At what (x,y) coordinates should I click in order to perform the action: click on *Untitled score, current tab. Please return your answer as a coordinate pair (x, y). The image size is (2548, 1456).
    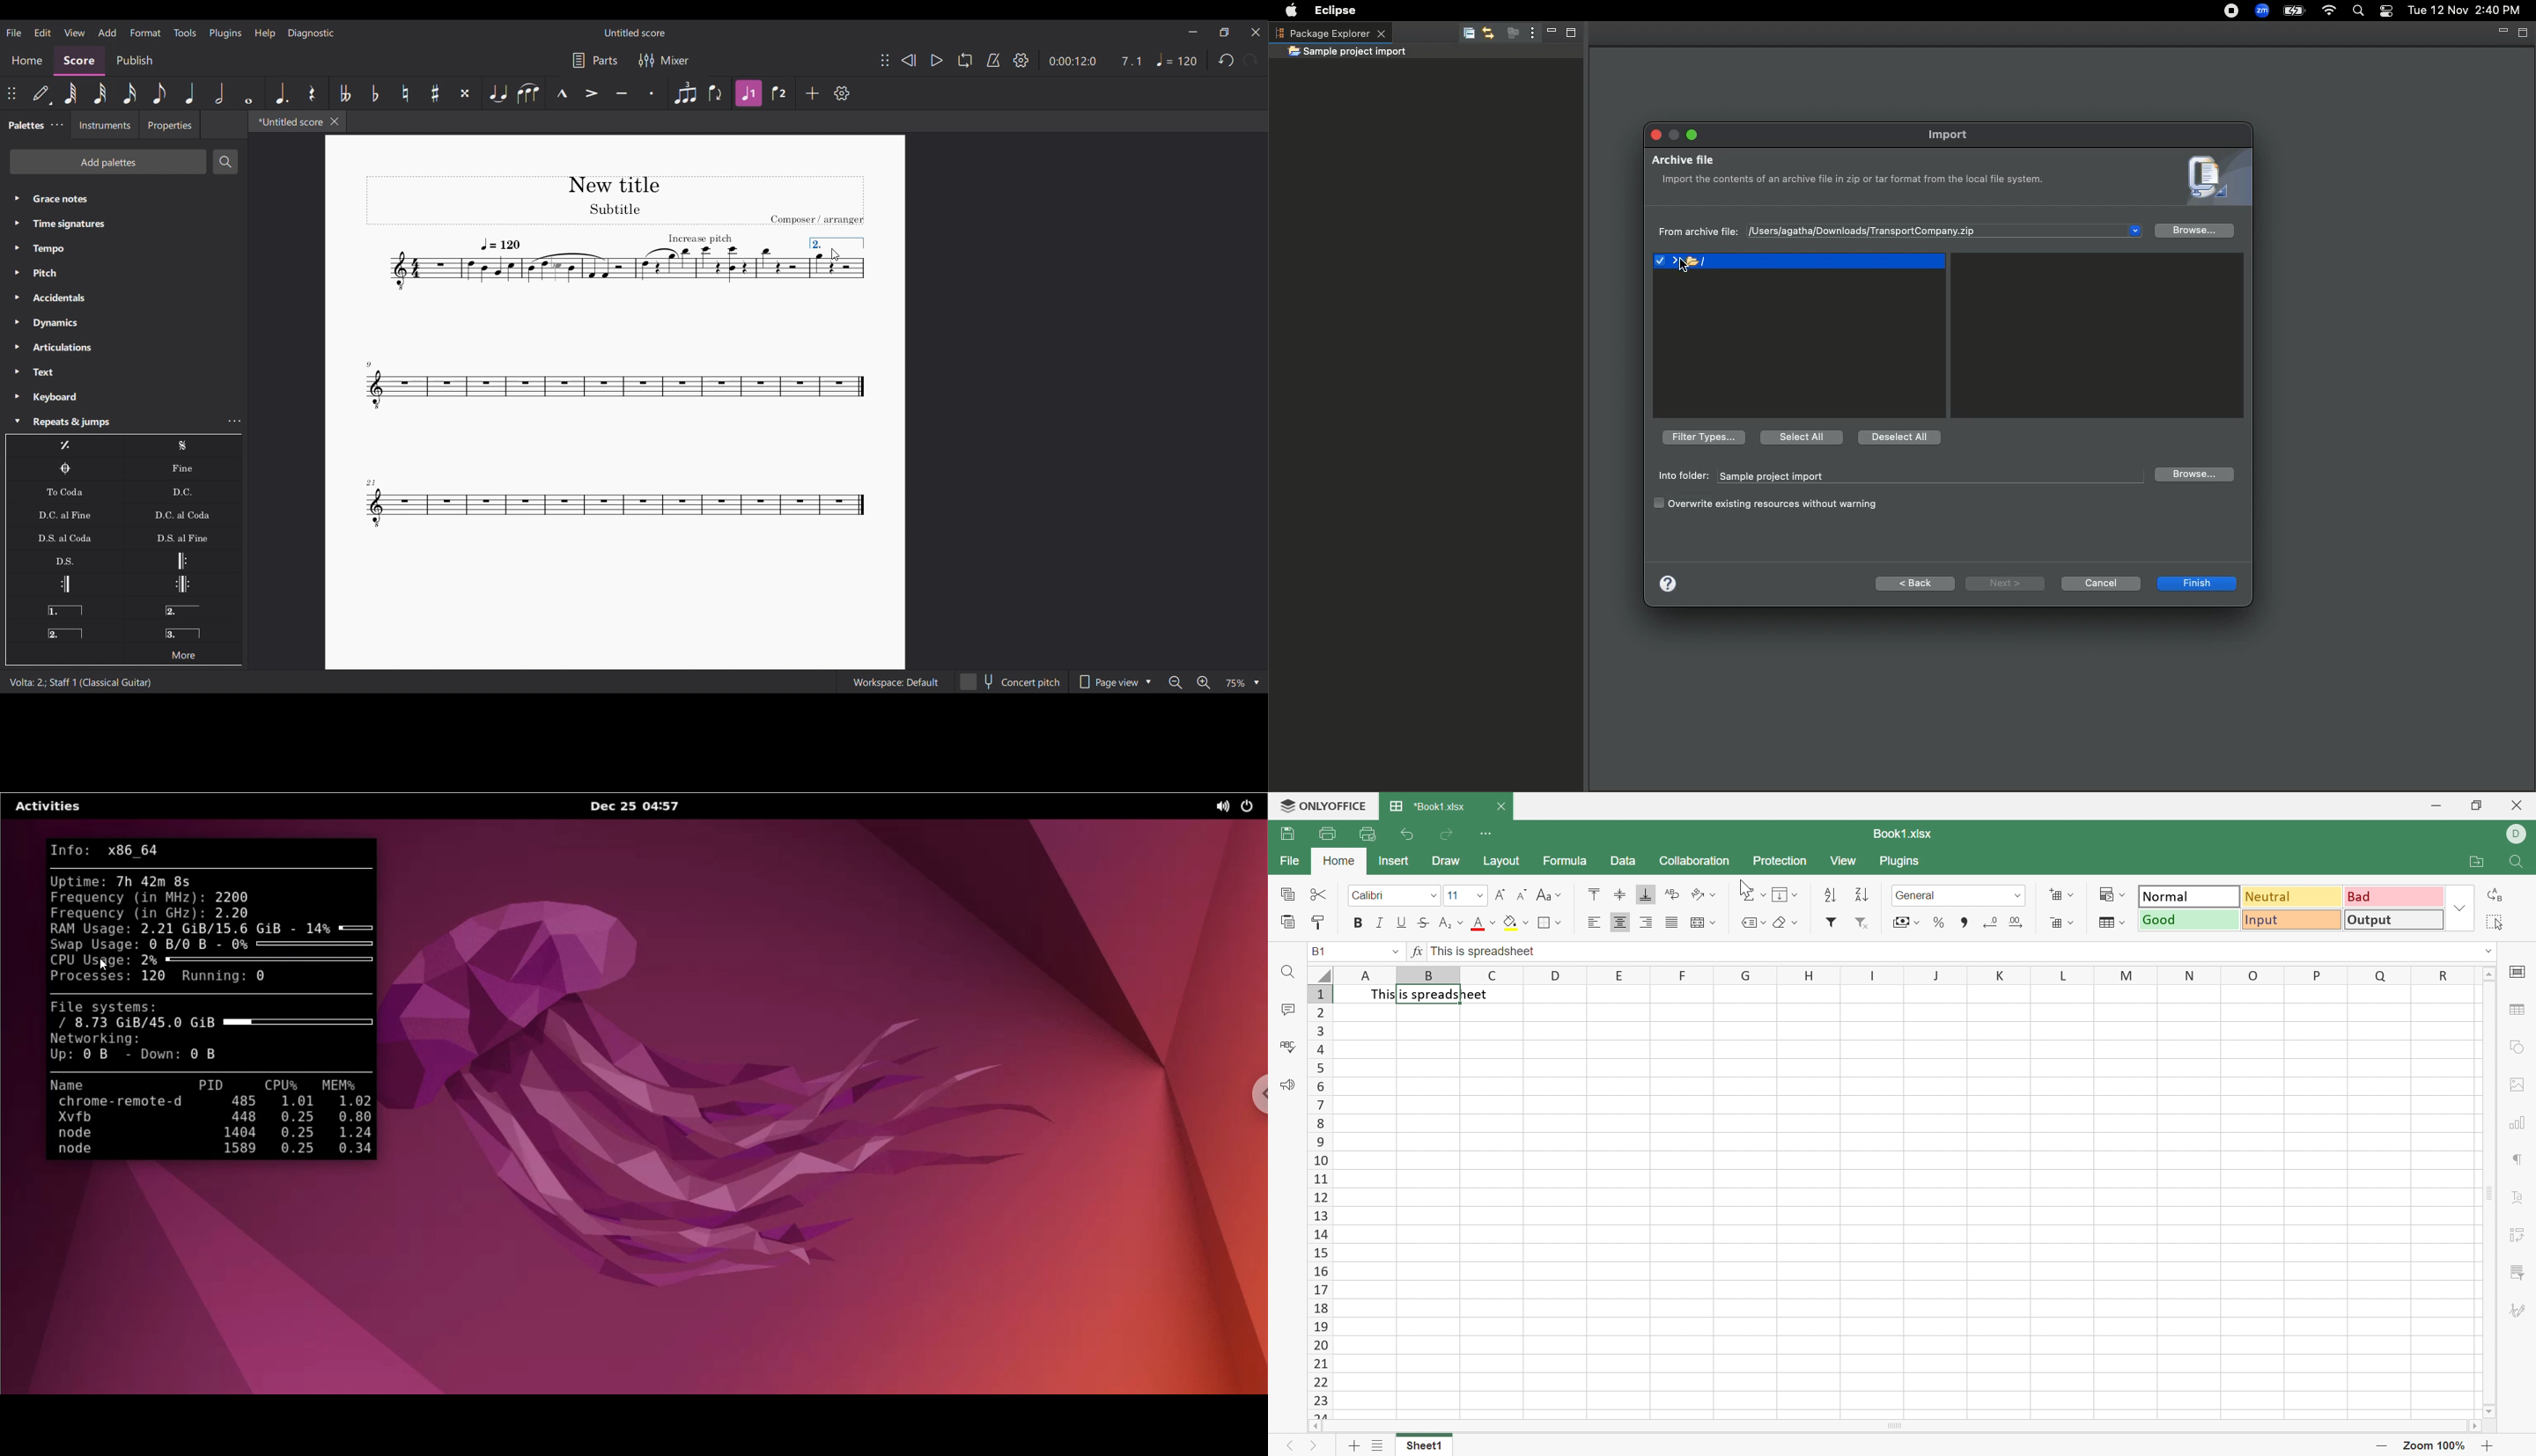
    Looking at the image, I should click on (288, 121).